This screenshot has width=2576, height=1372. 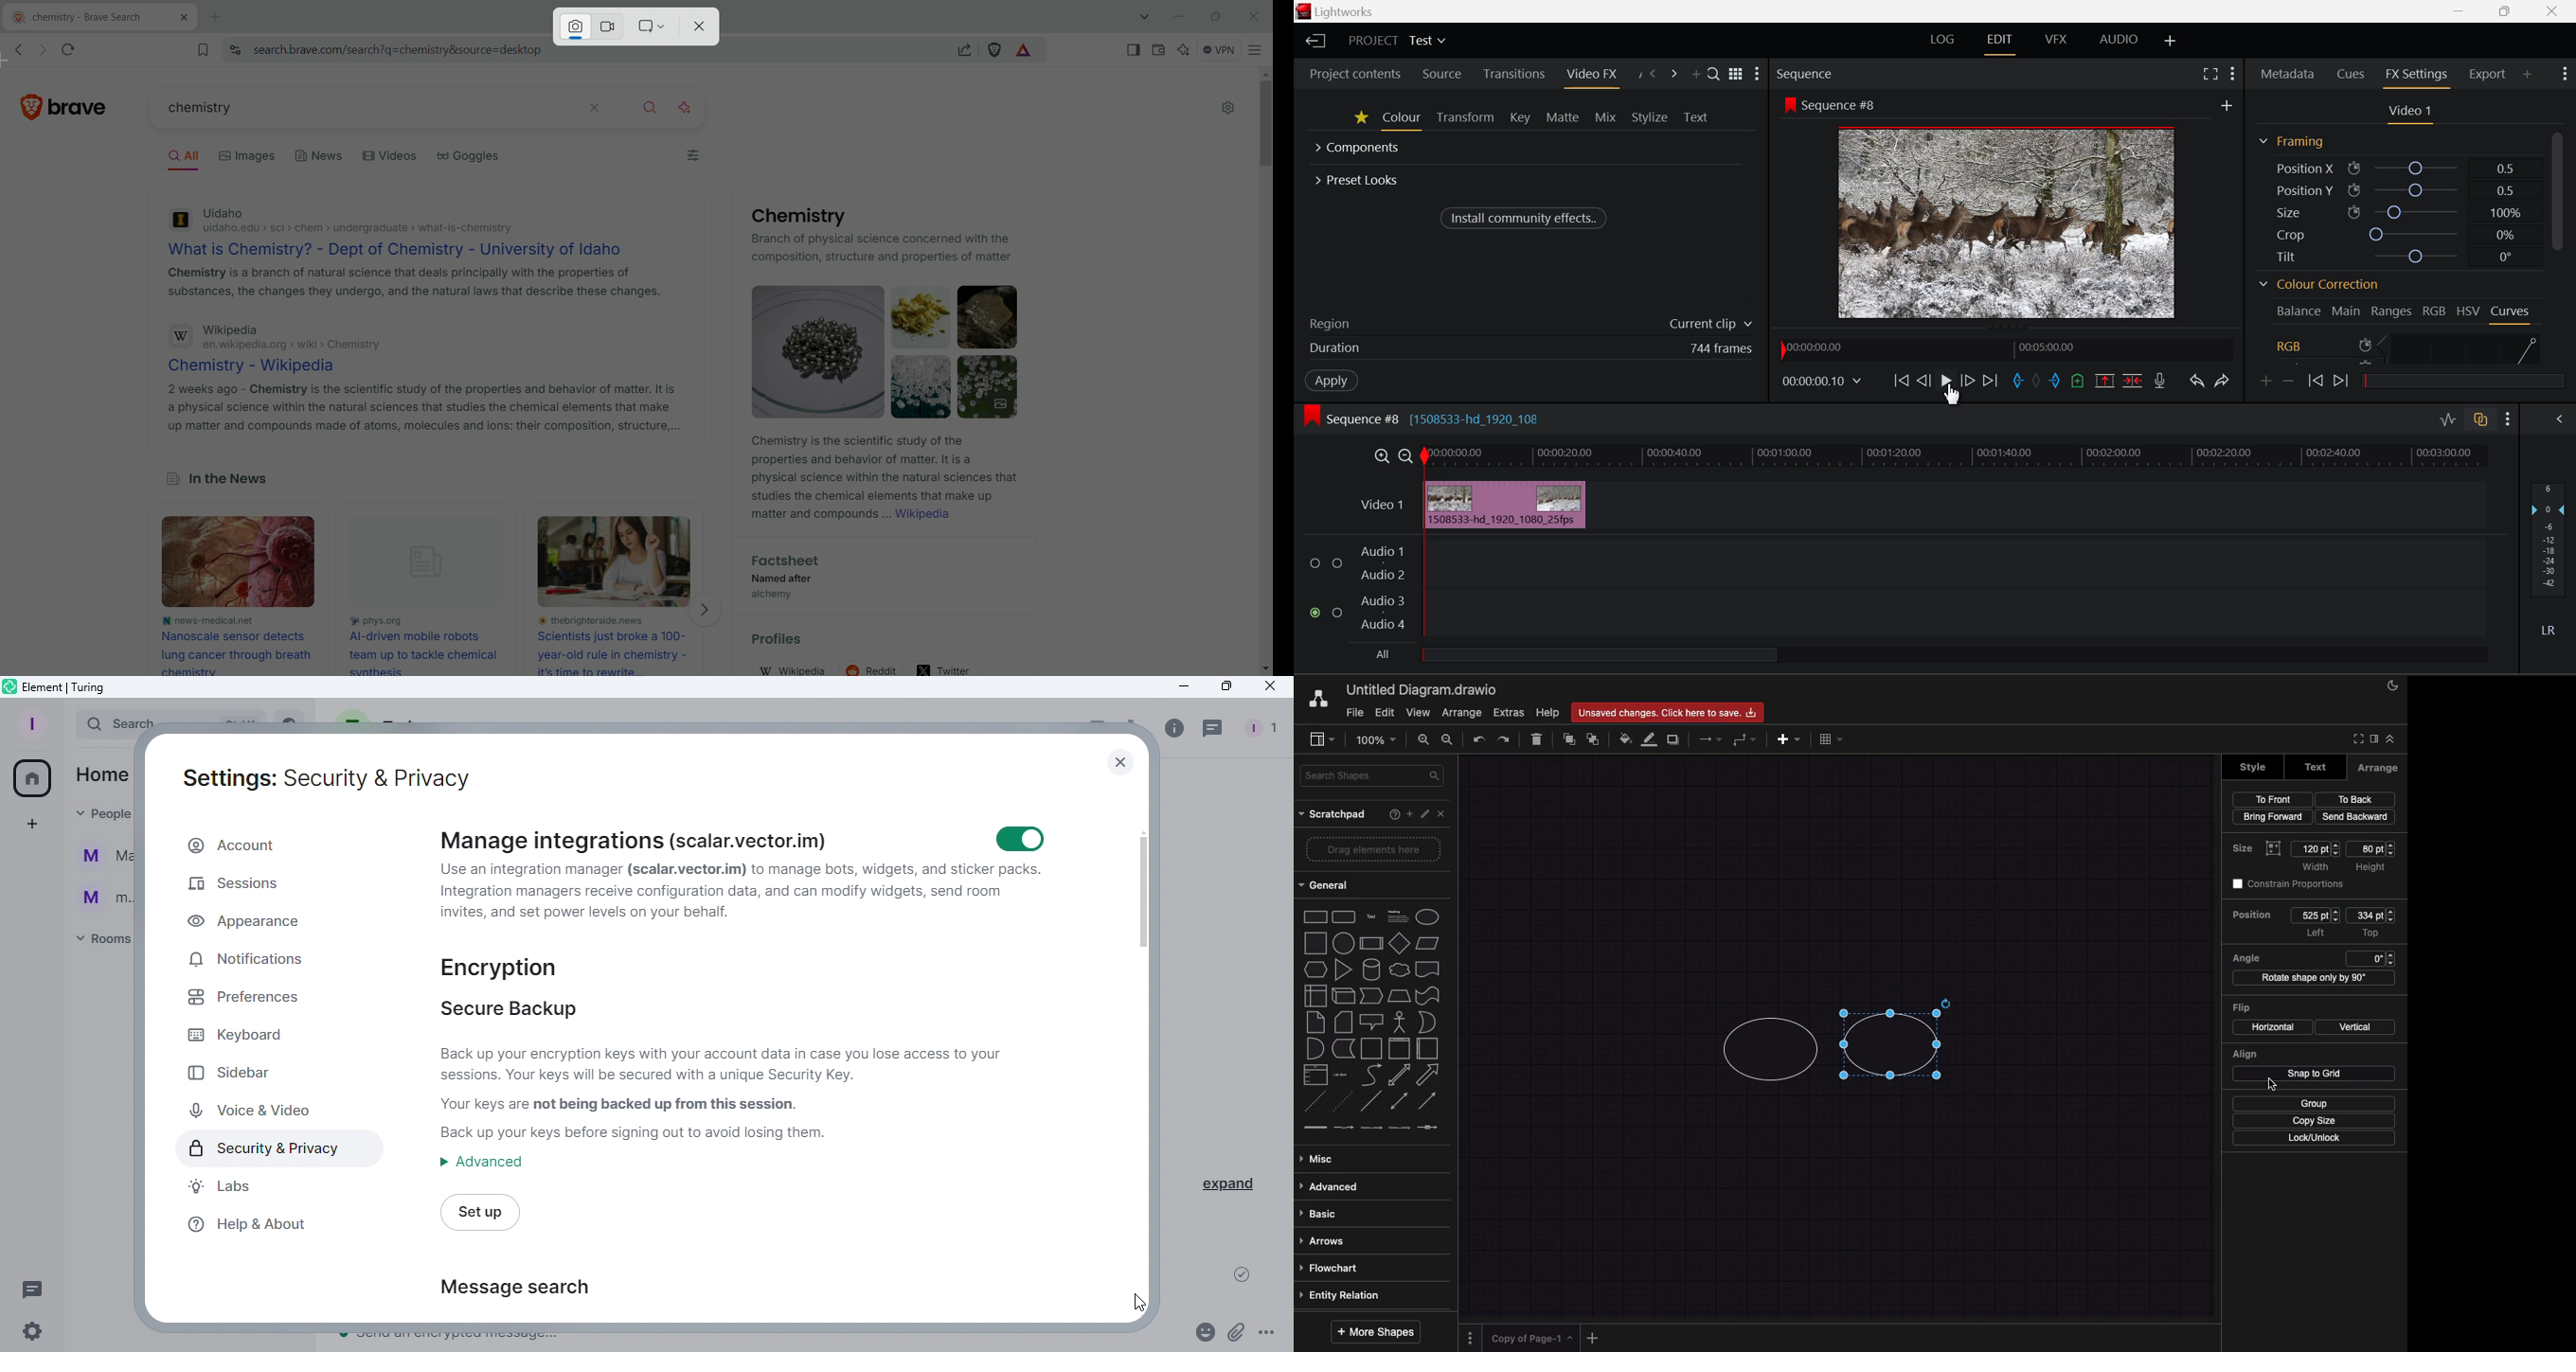 What do you see at coordinates (1387, 713) in the screenshot?
I see `edit` at bounding box center [1387, 713].